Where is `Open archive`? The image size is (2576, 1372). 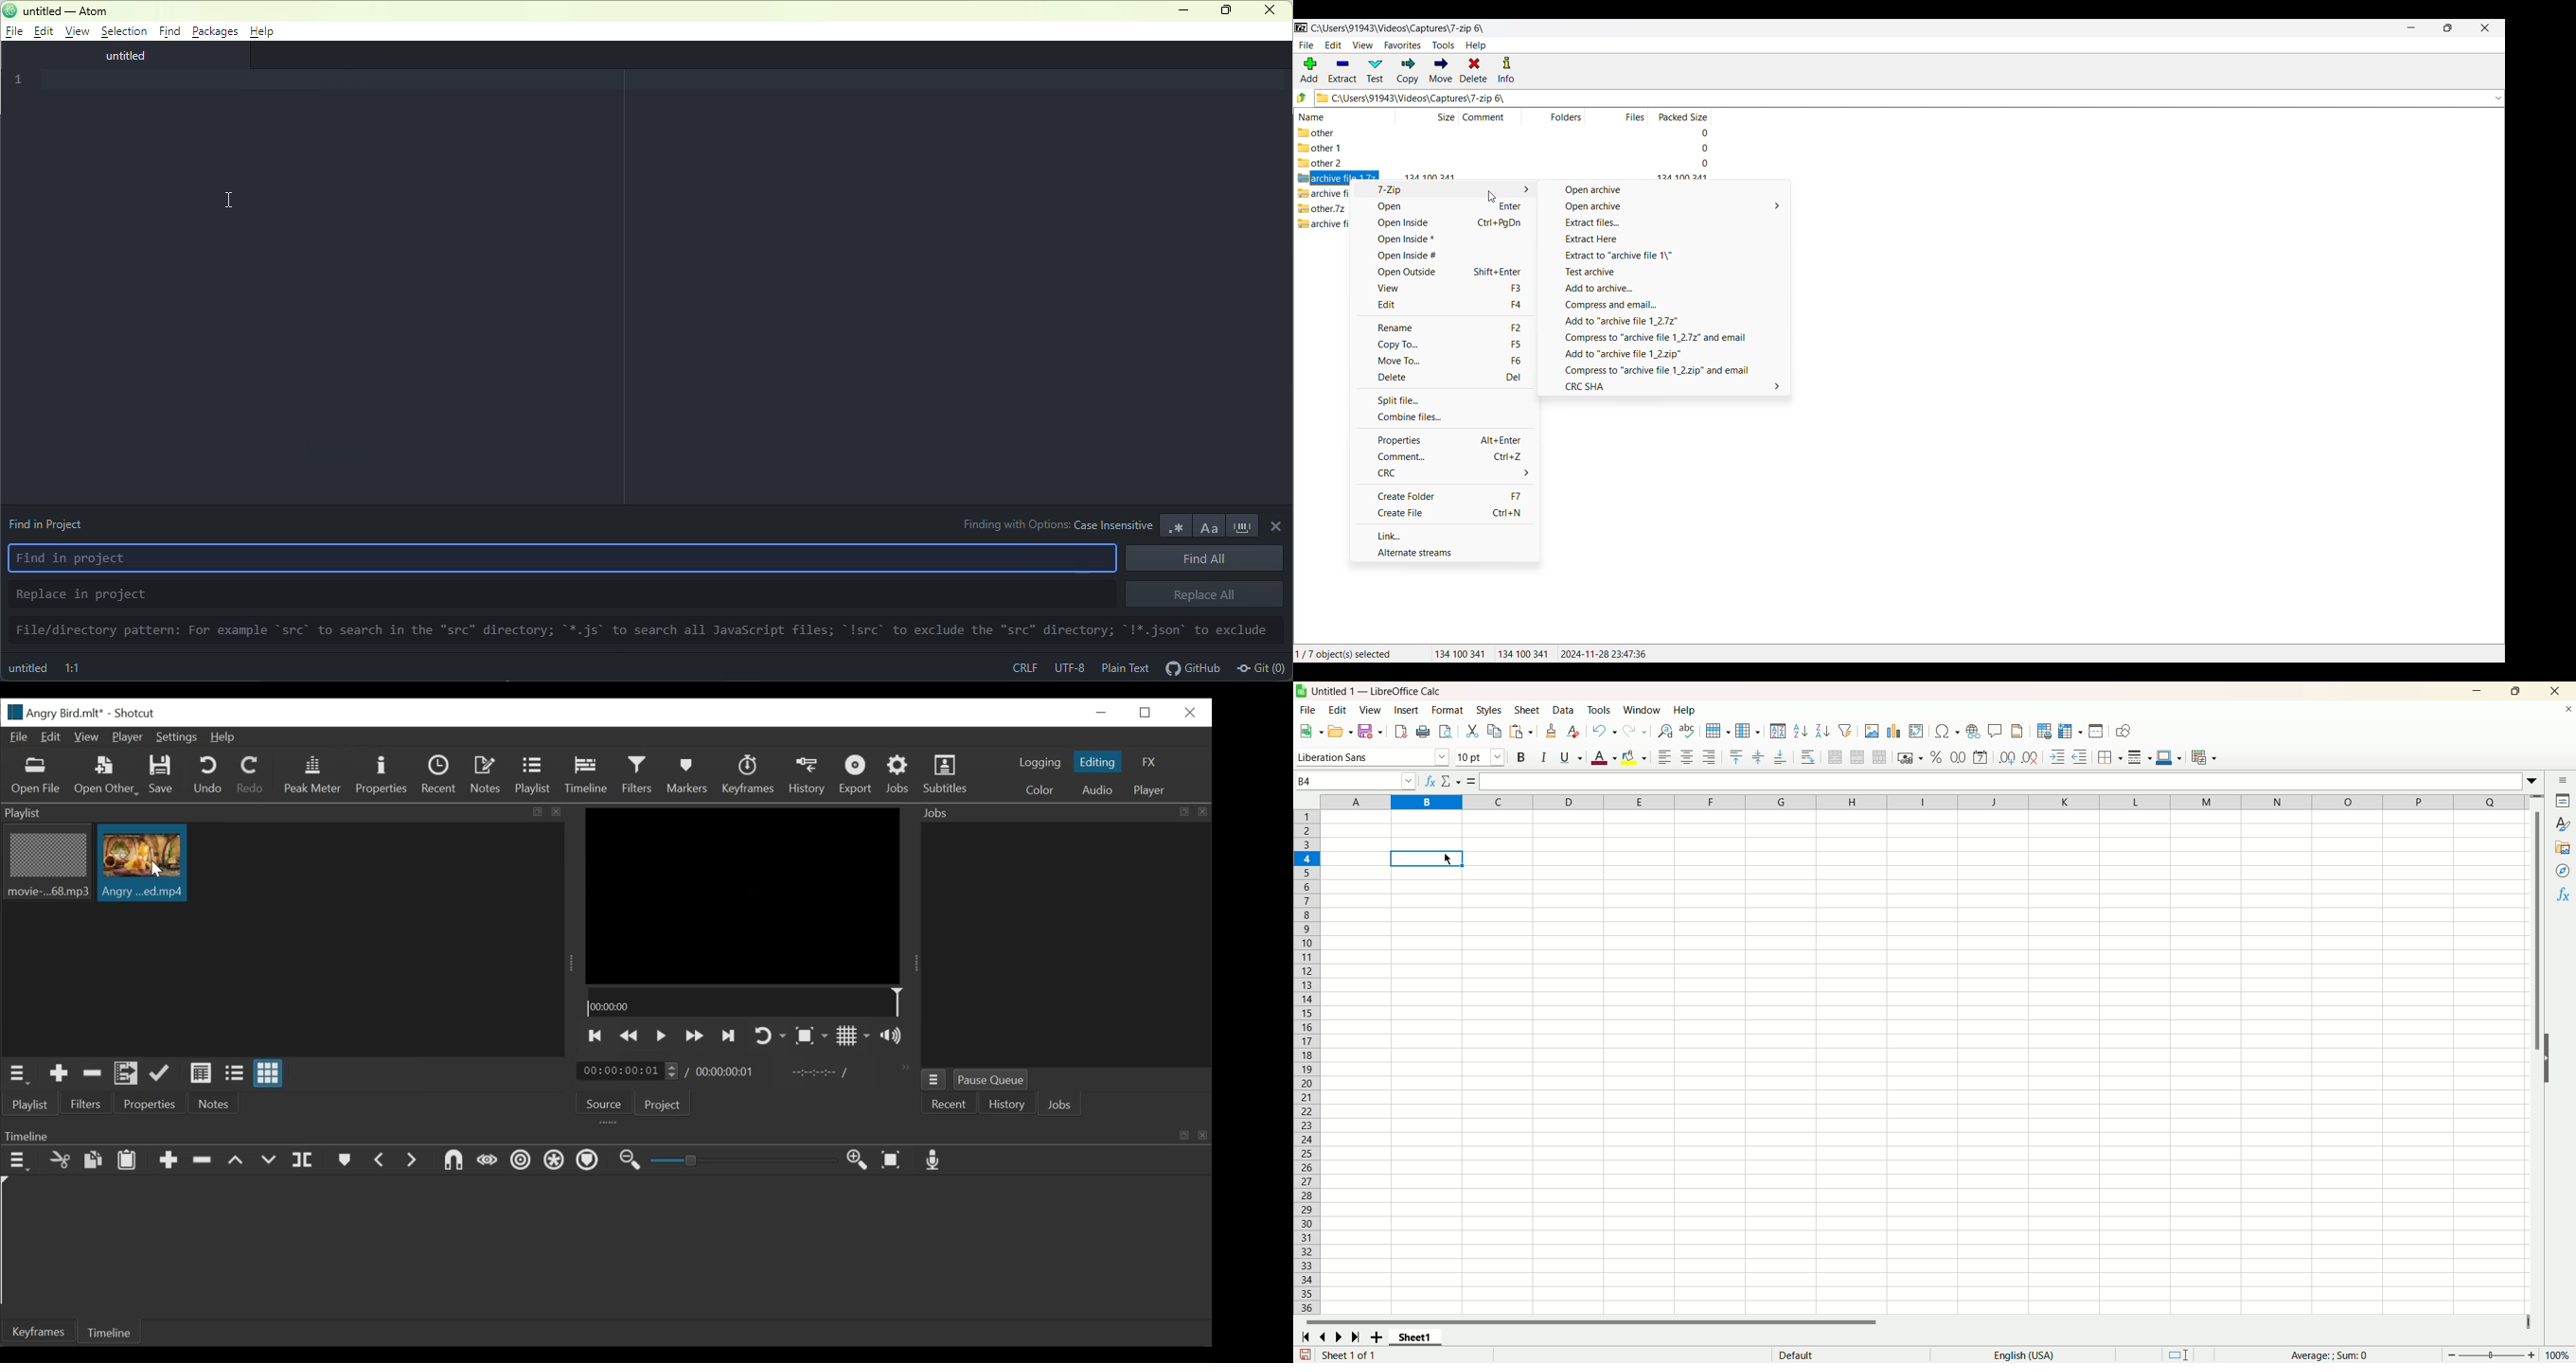 Open archive is located at coordinates (1665, 206).